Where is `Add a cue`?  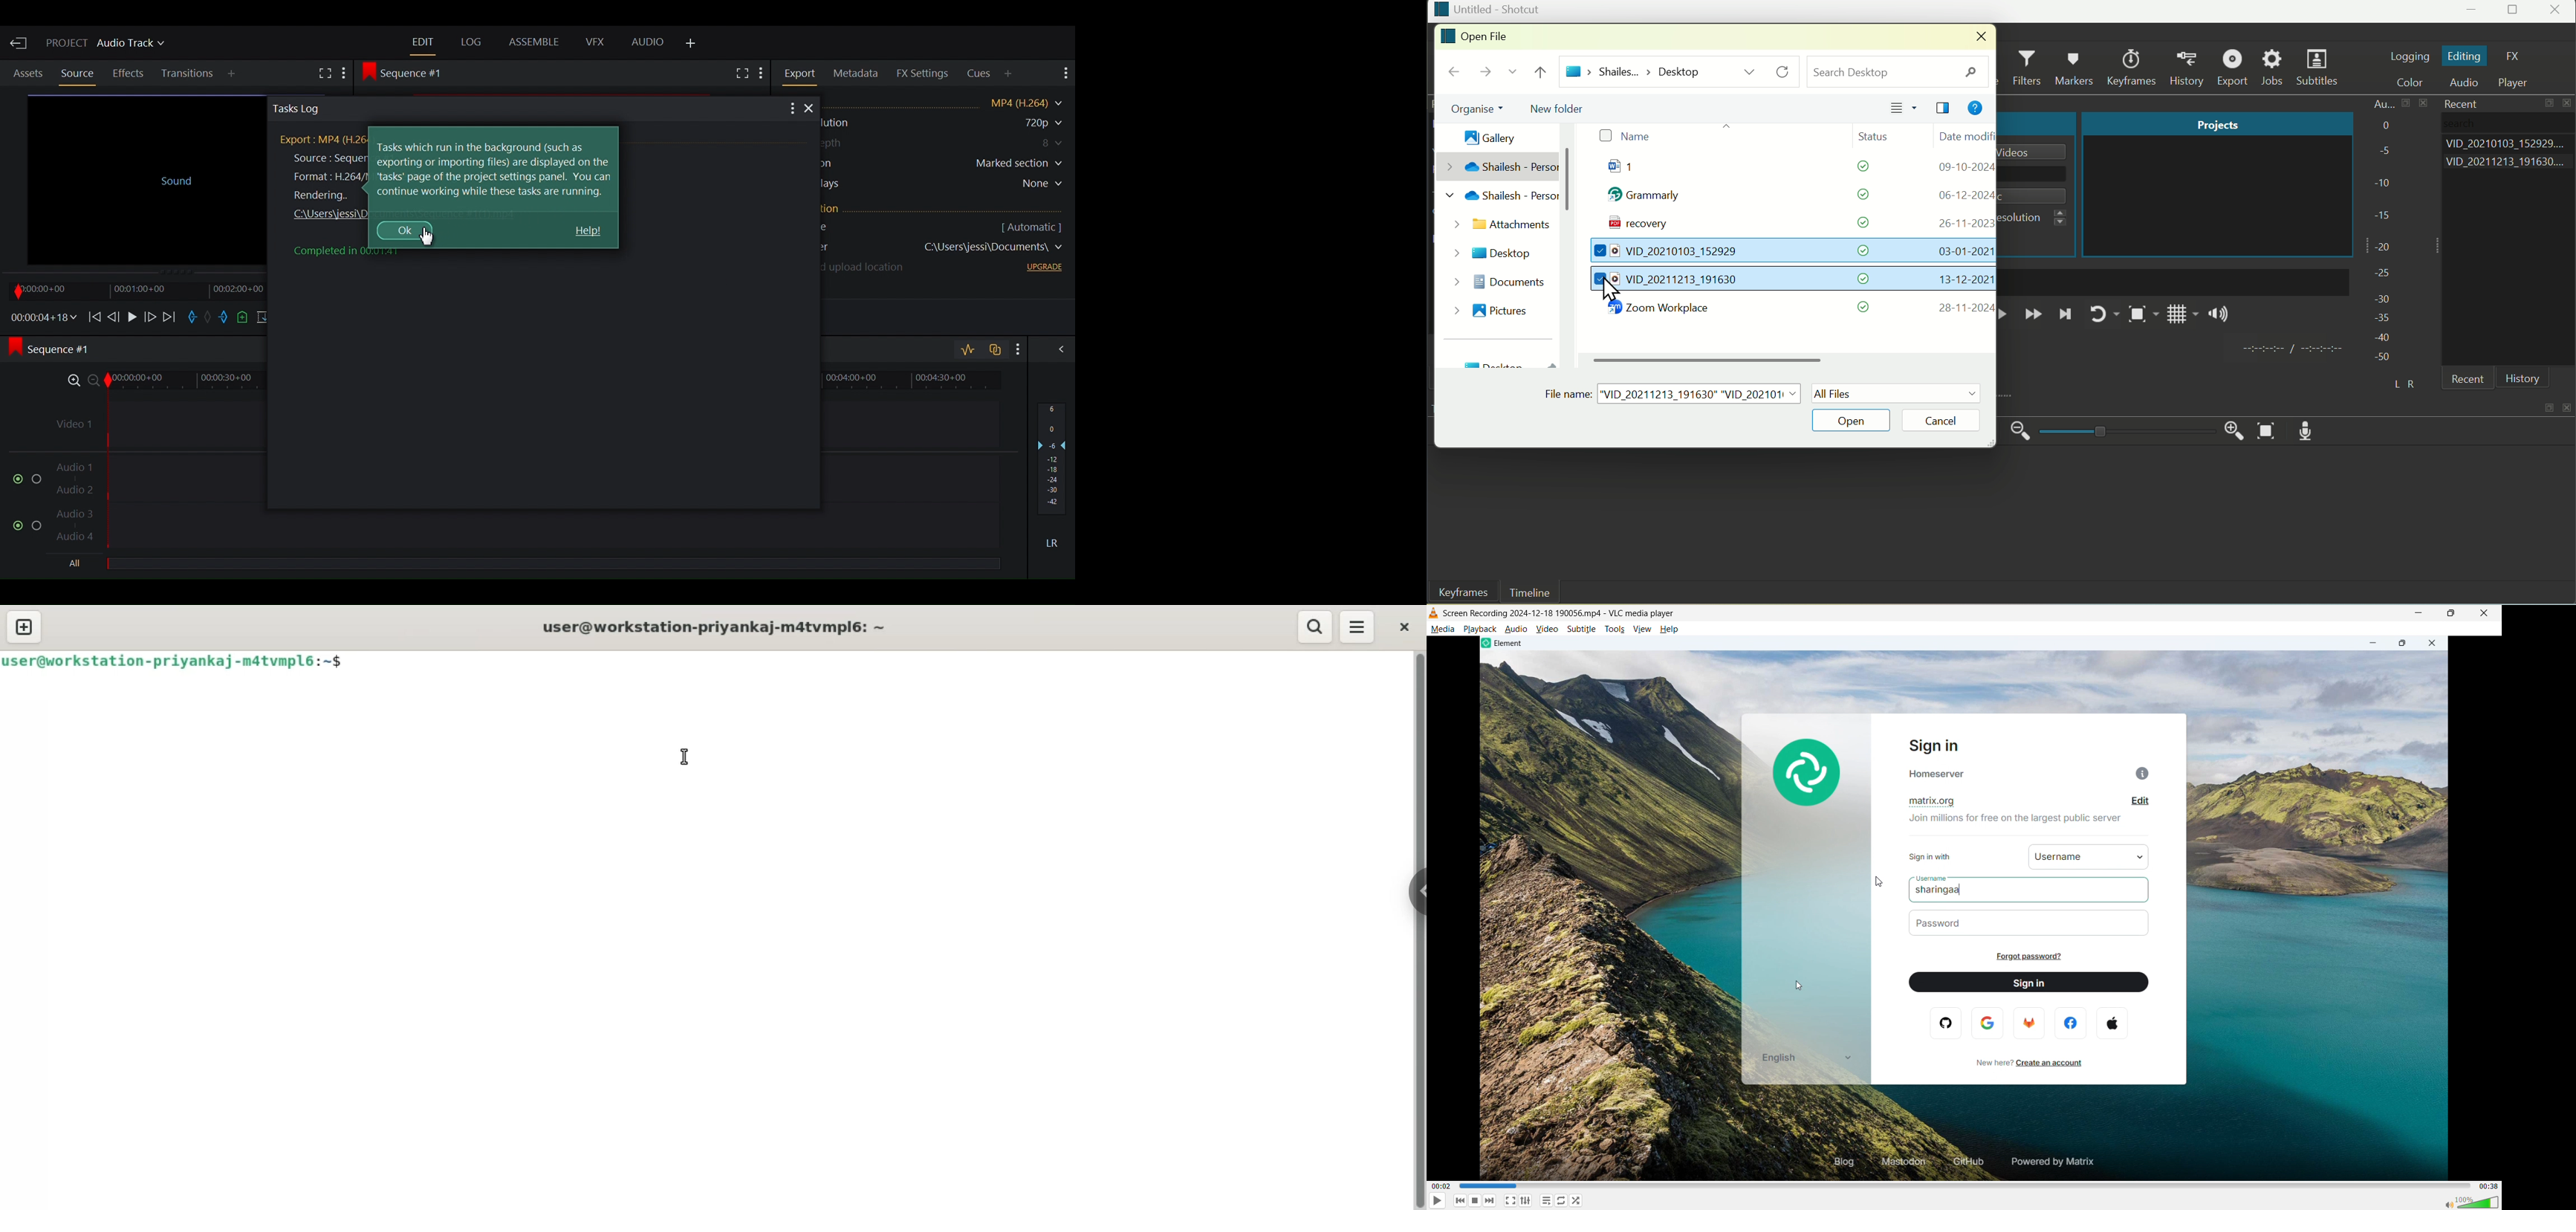
Add a cue is located at coordinates (244, 318).